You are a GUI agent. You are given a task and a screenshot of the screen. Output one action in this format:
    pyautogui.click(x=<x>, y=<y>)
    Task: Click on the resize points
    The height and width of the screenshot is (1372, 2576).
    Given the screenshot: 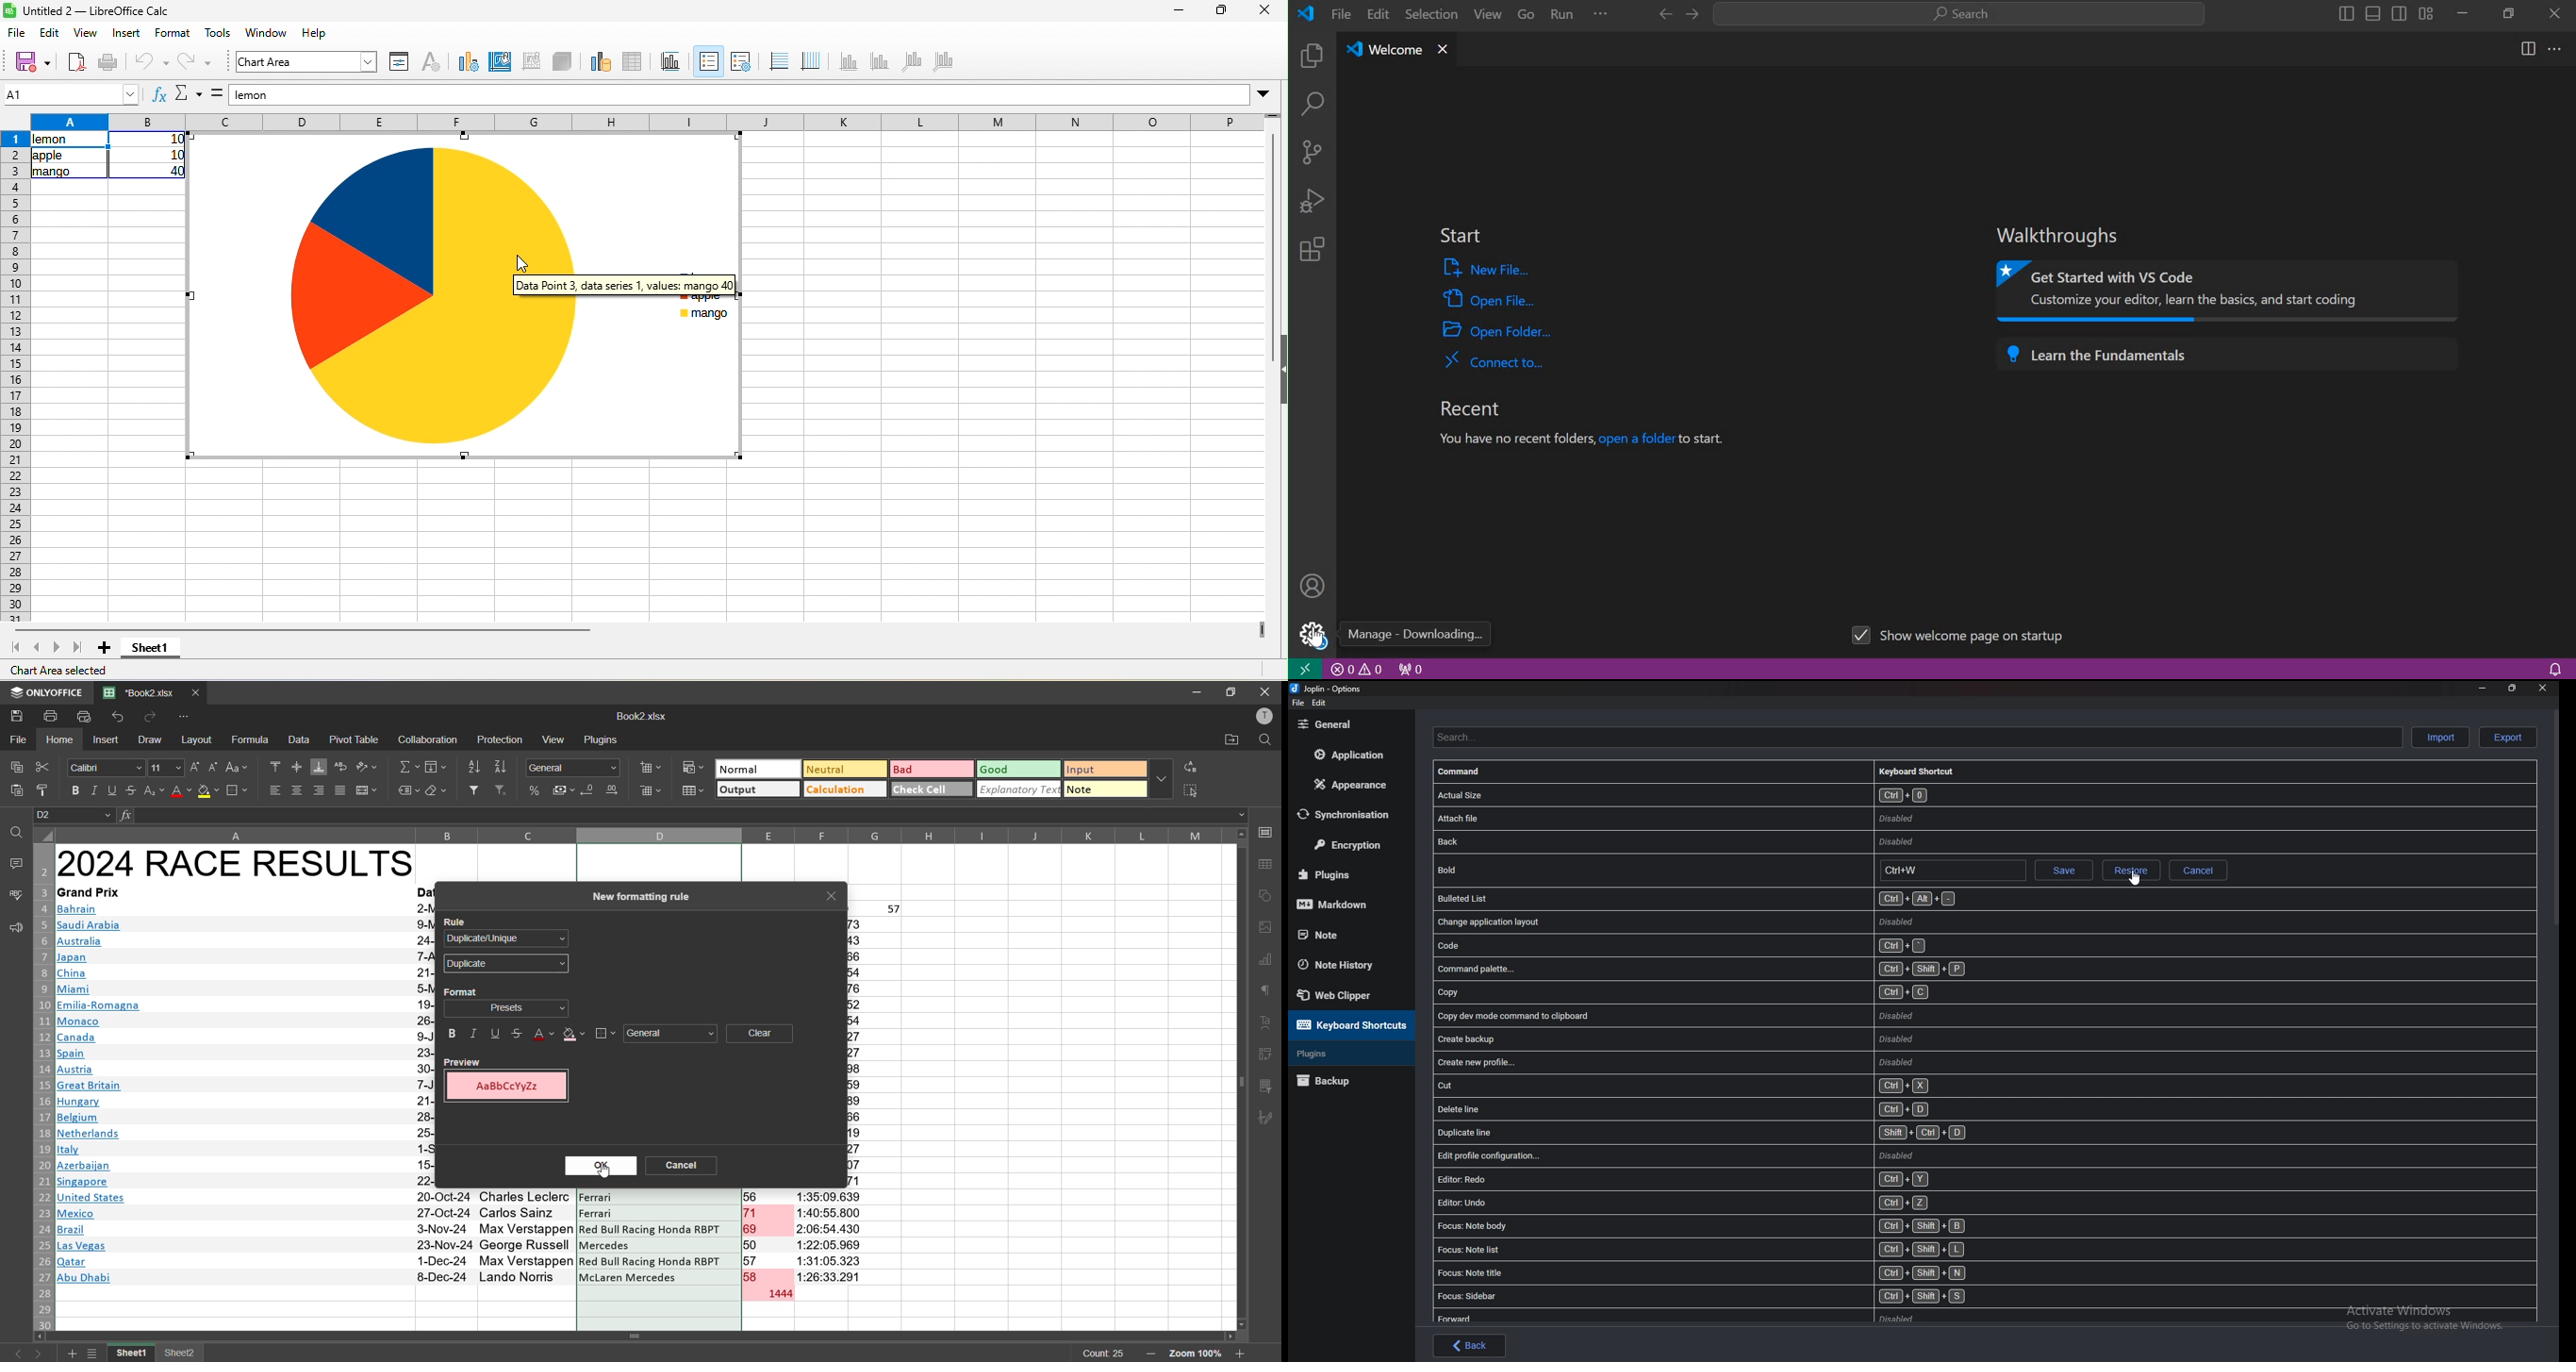 What is the action you would take?
    pyautogui.click(x=462, y=136)
    